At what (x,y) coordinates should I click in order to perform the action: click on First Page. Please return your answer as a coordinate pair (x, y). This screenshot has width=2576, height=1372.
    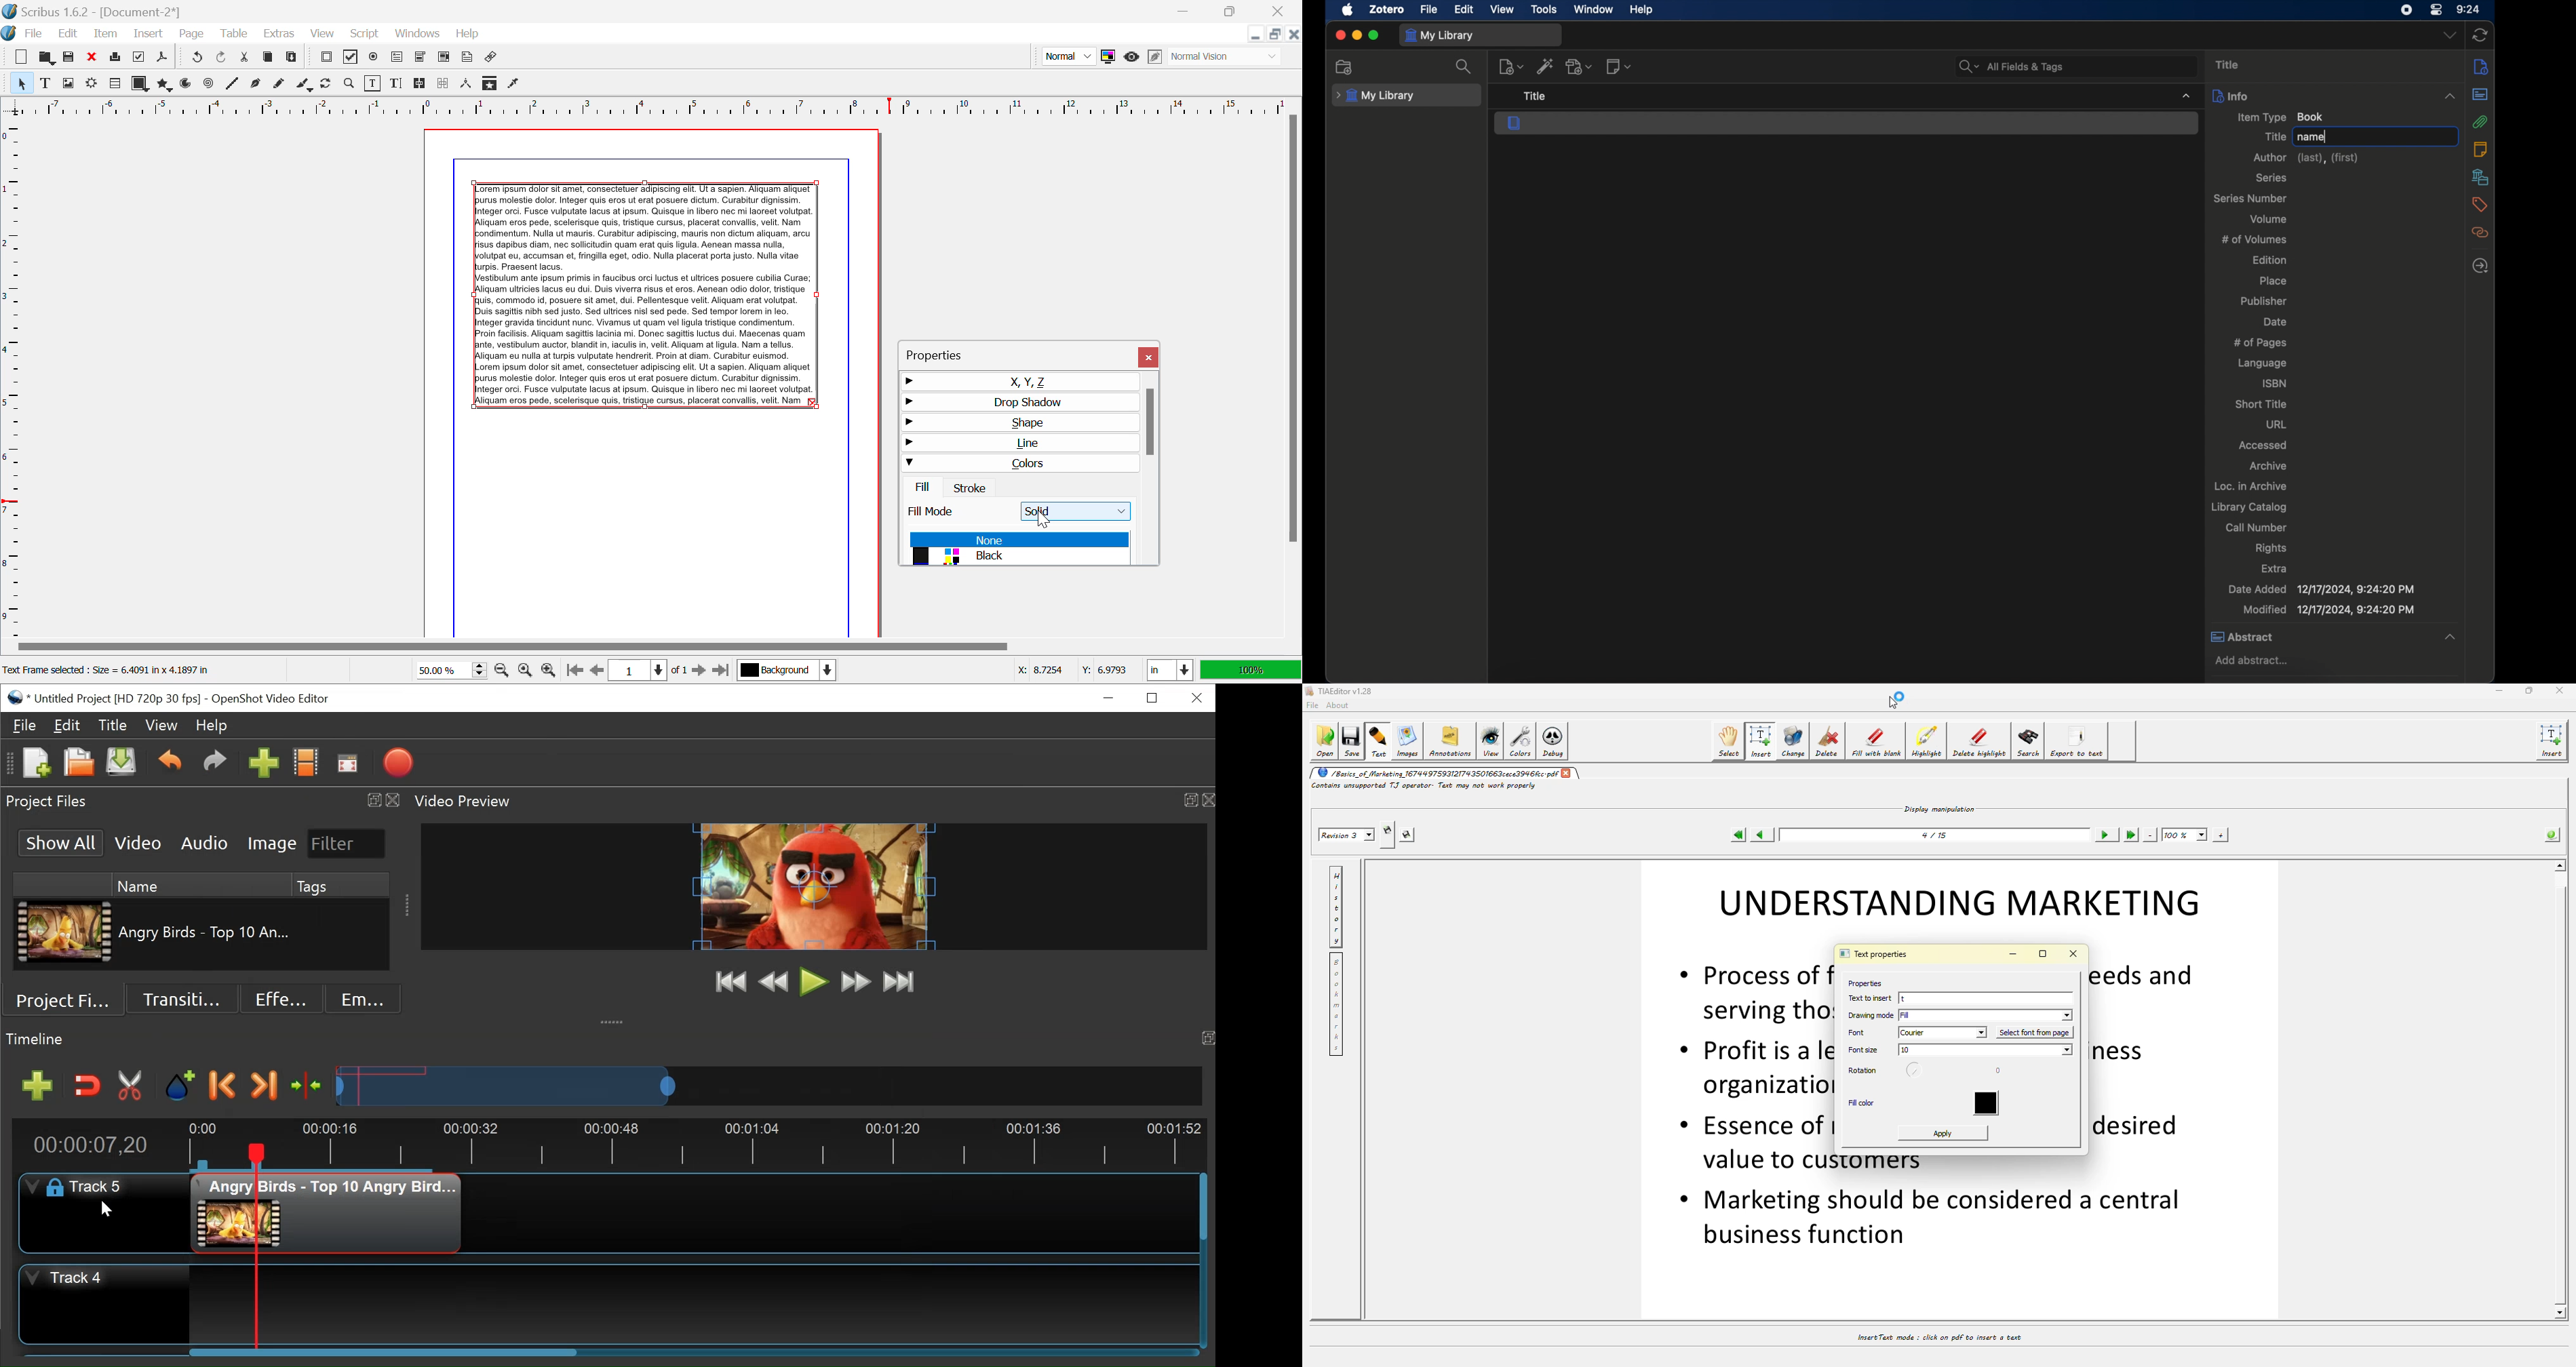
    Looking at the image, I should click on (573, 671).